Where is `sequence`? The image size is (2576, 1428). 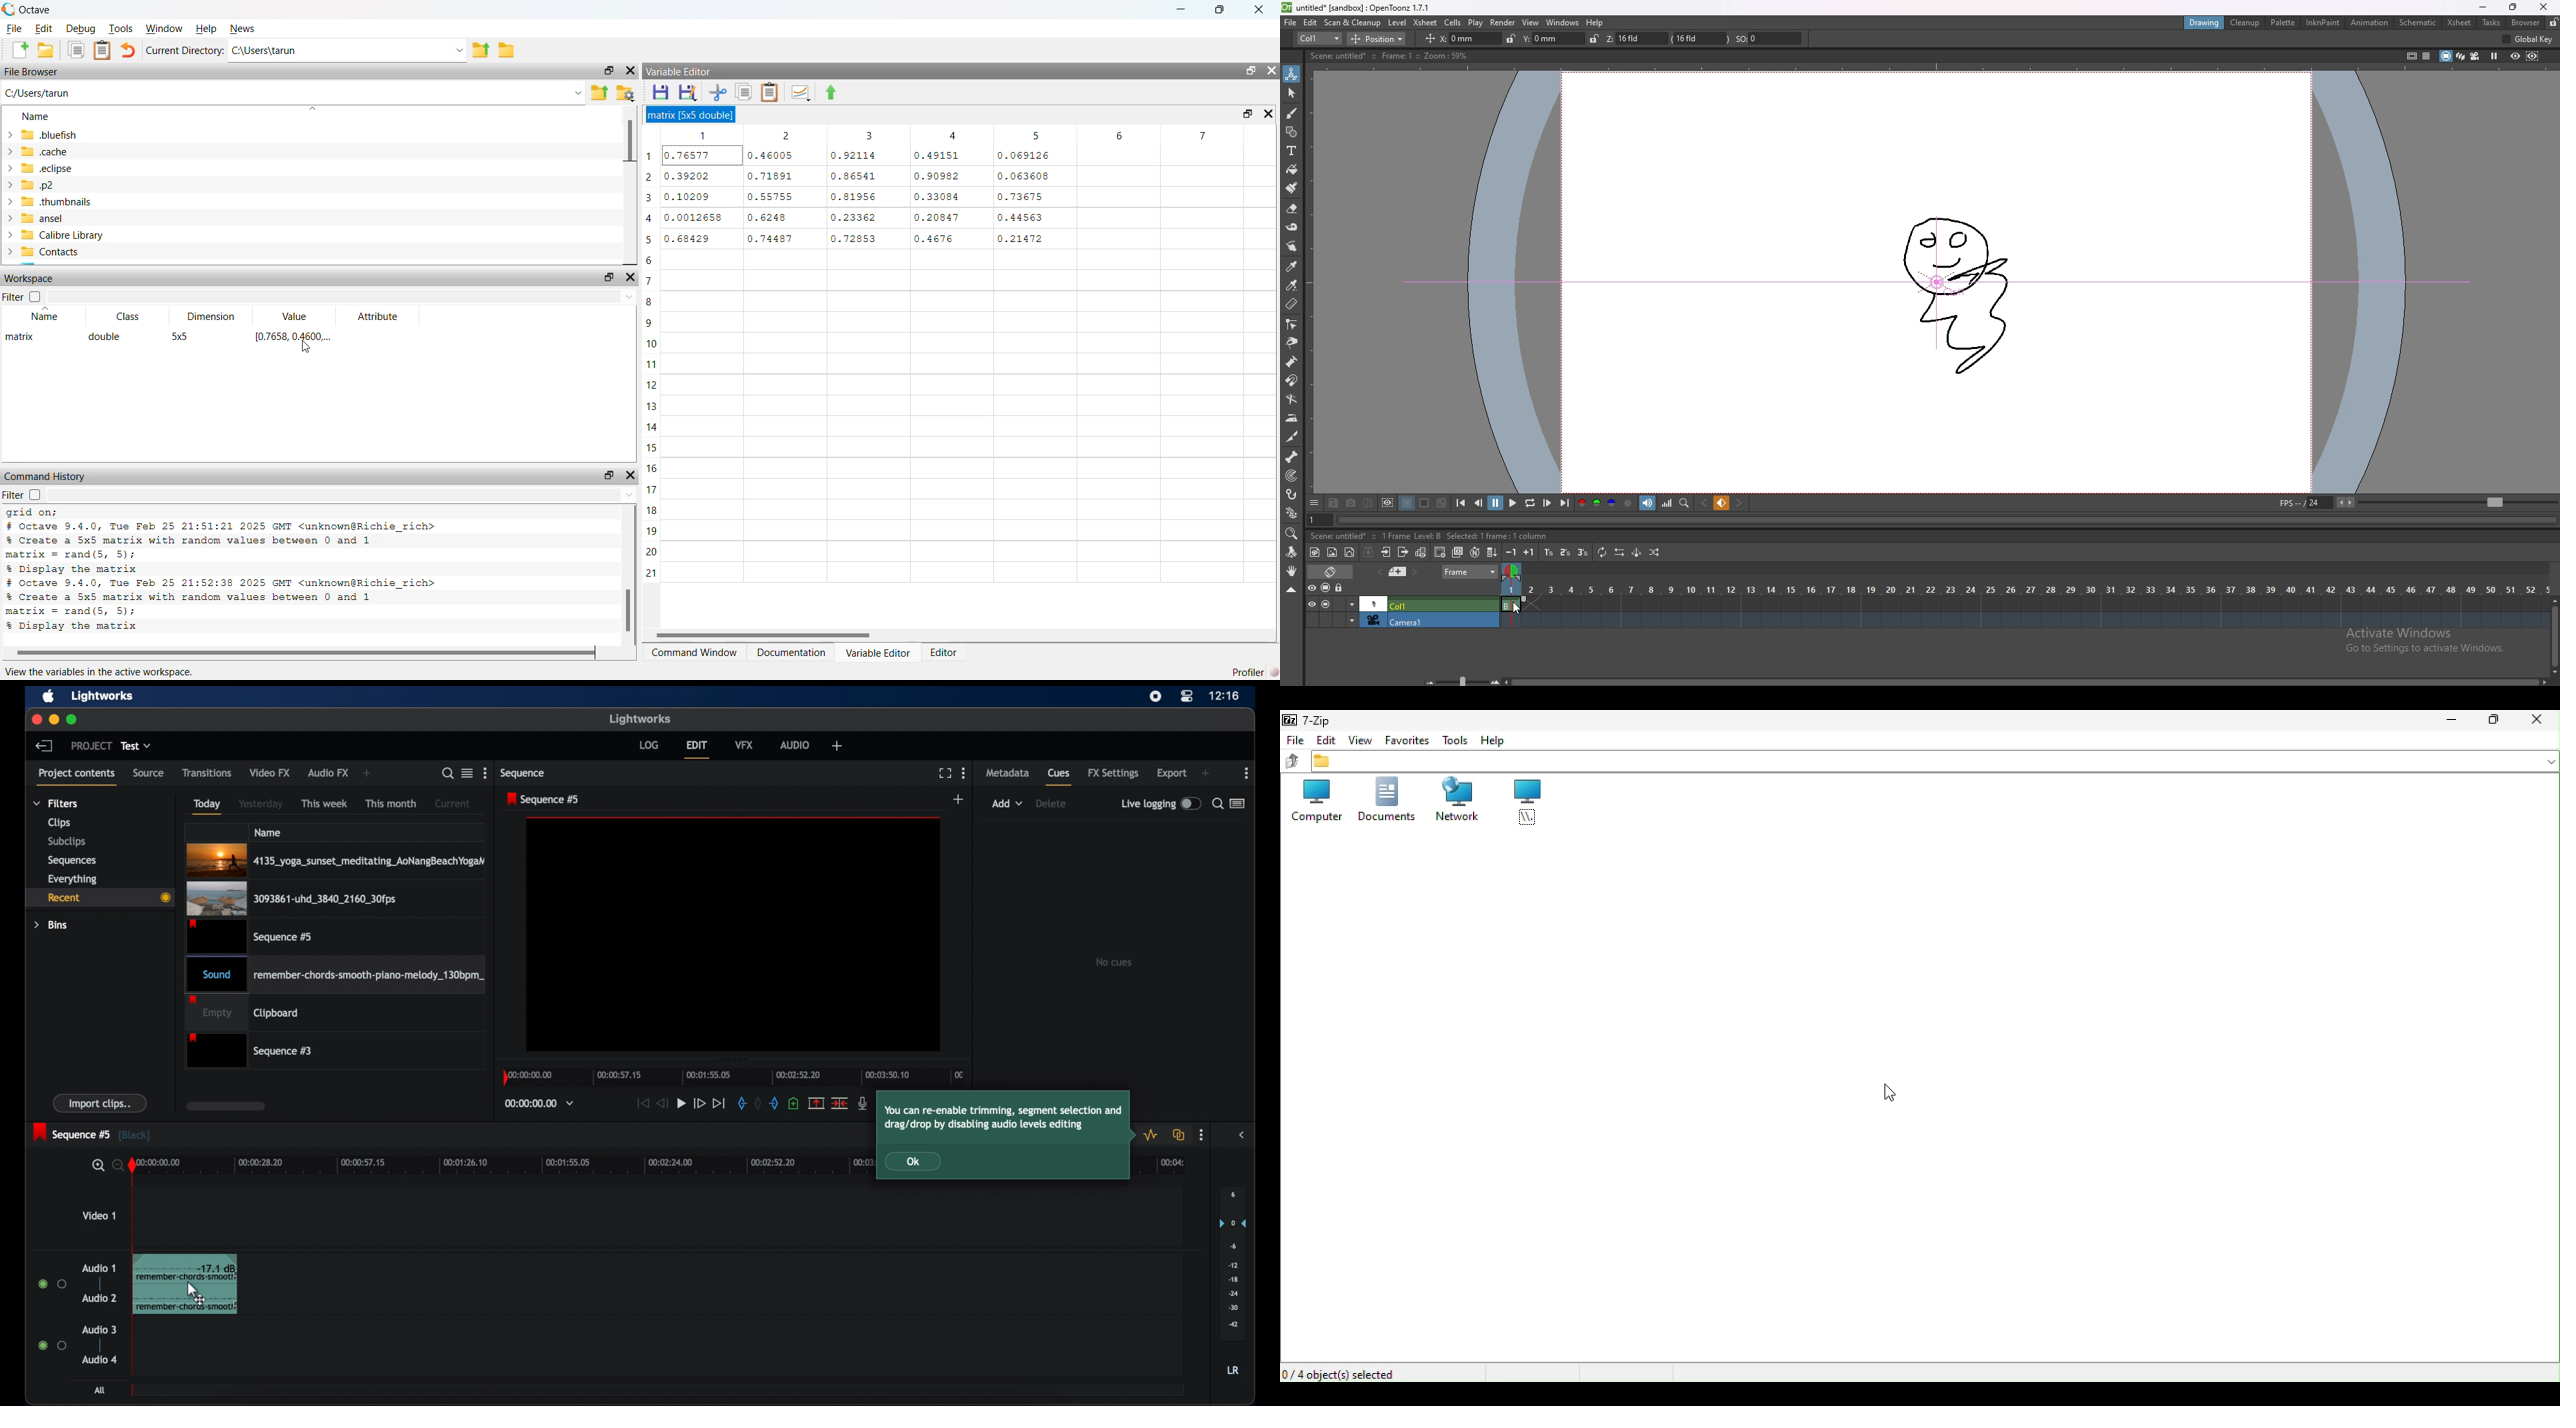
sequence is located at coordinates (525, 773).